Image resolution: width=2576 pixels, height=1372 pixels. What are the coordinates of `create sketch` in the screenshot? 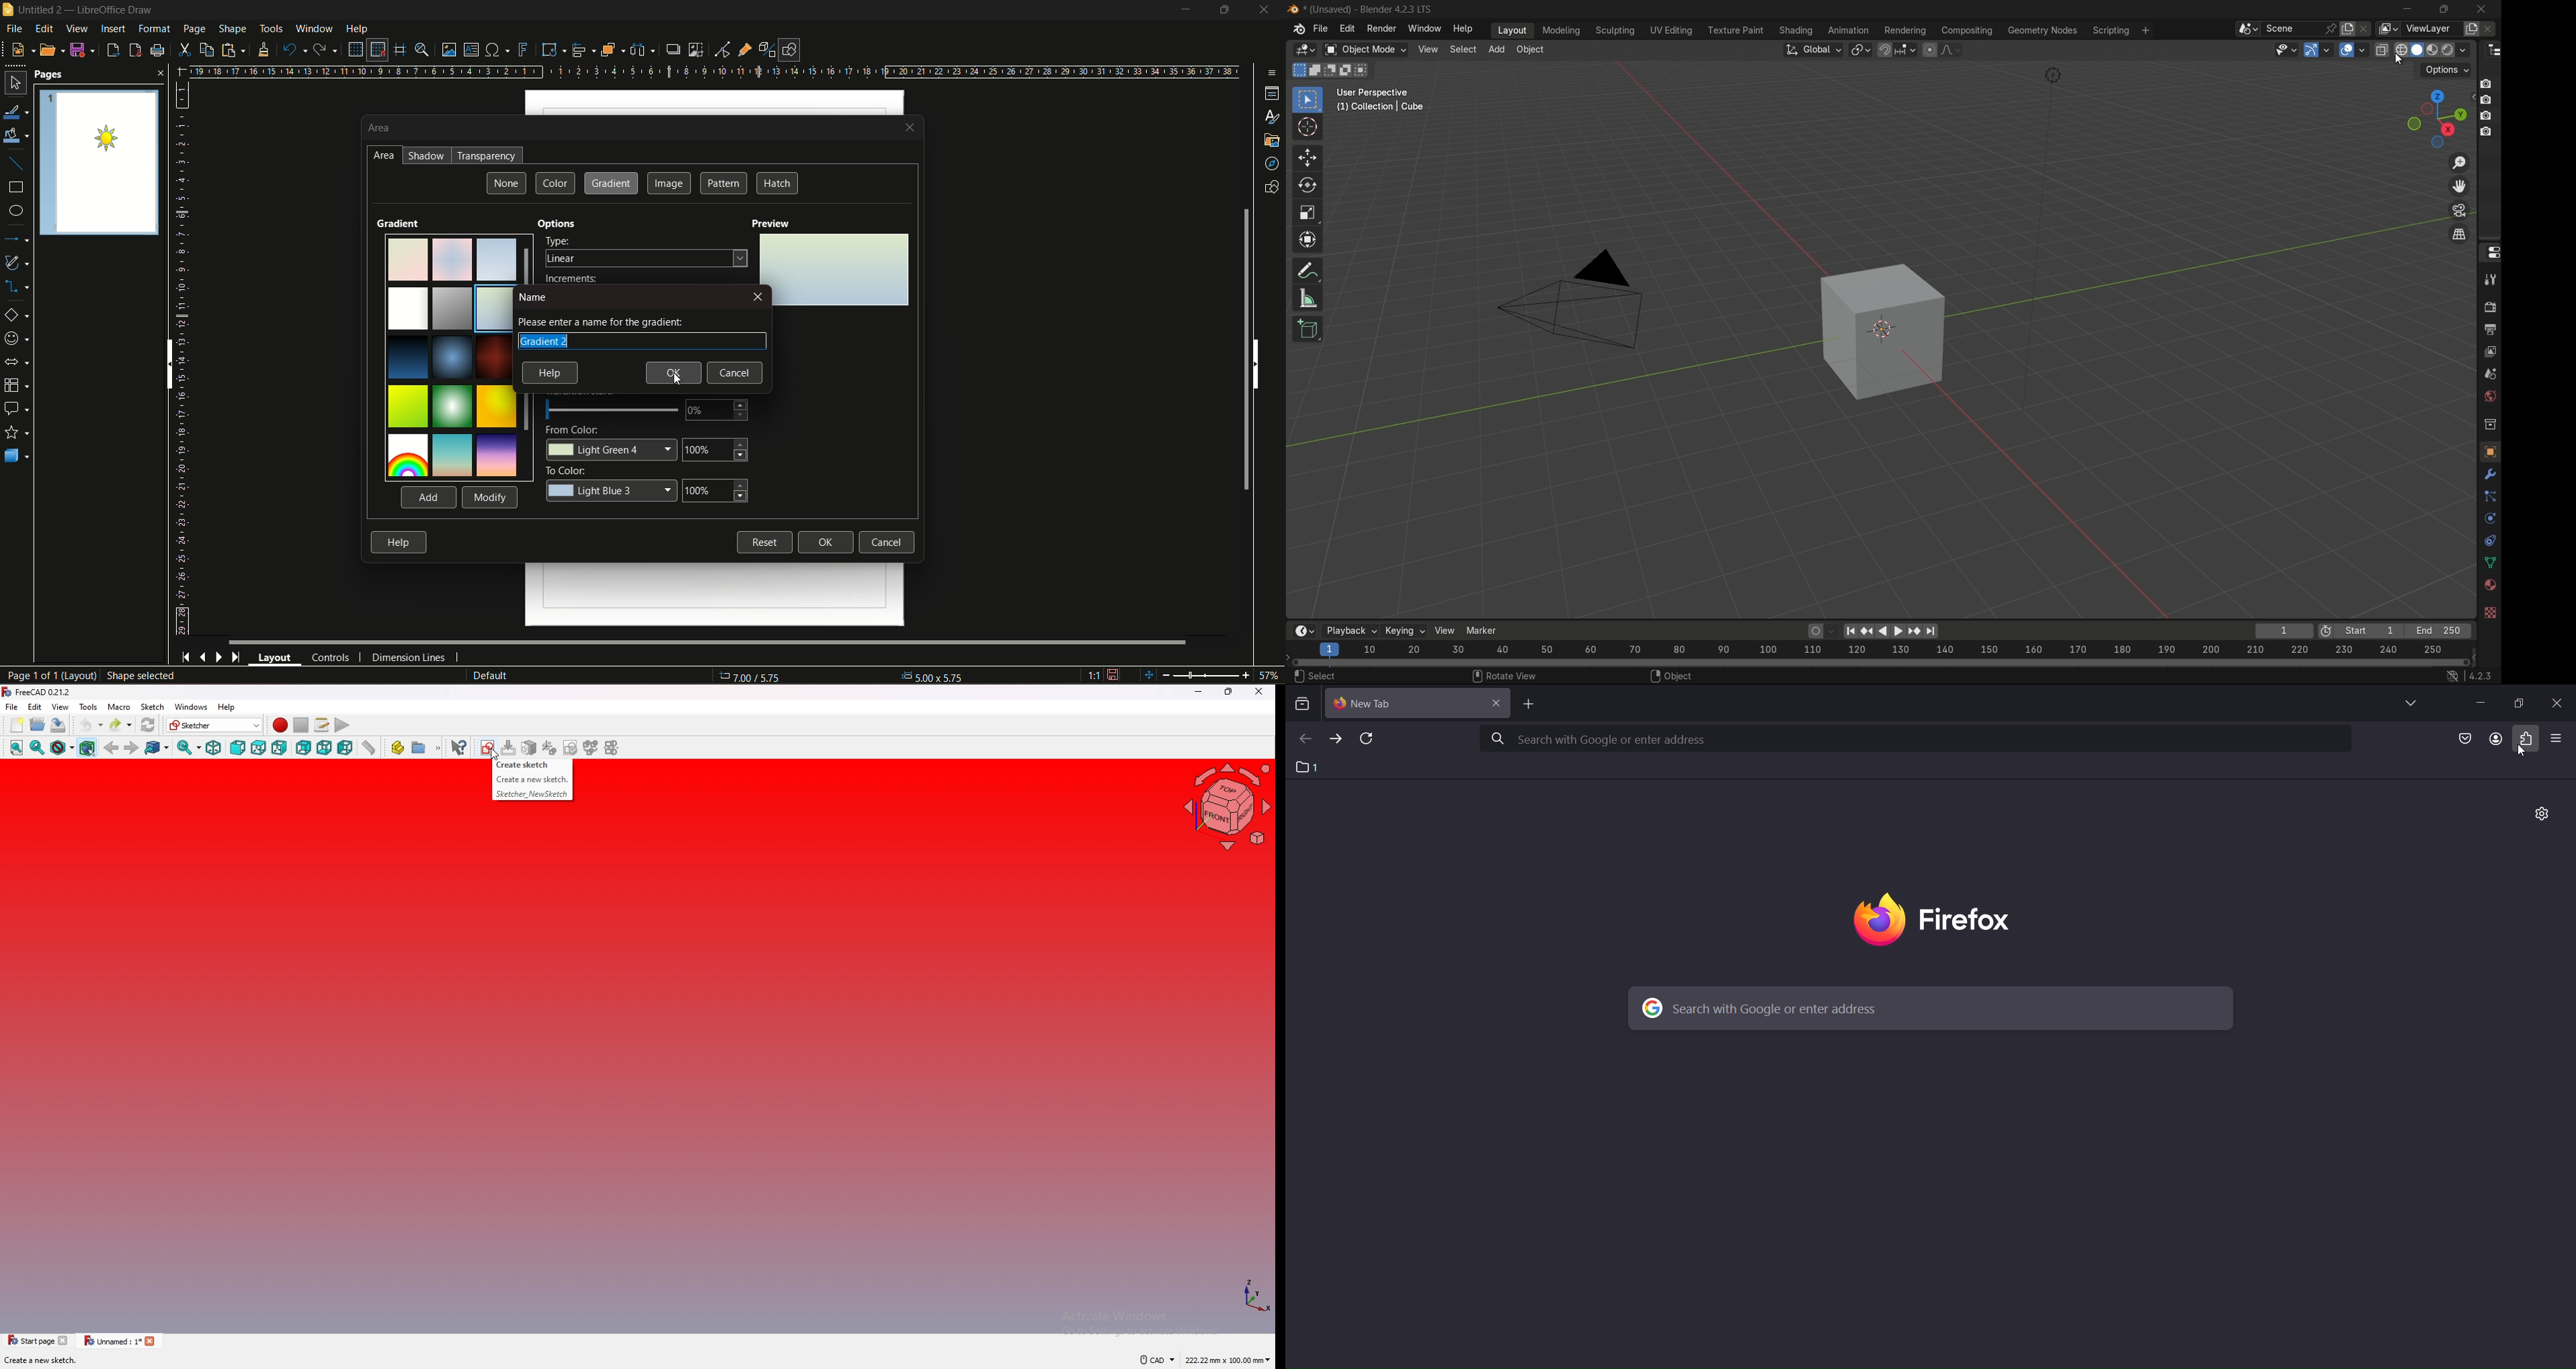 It's located at (522, 764).